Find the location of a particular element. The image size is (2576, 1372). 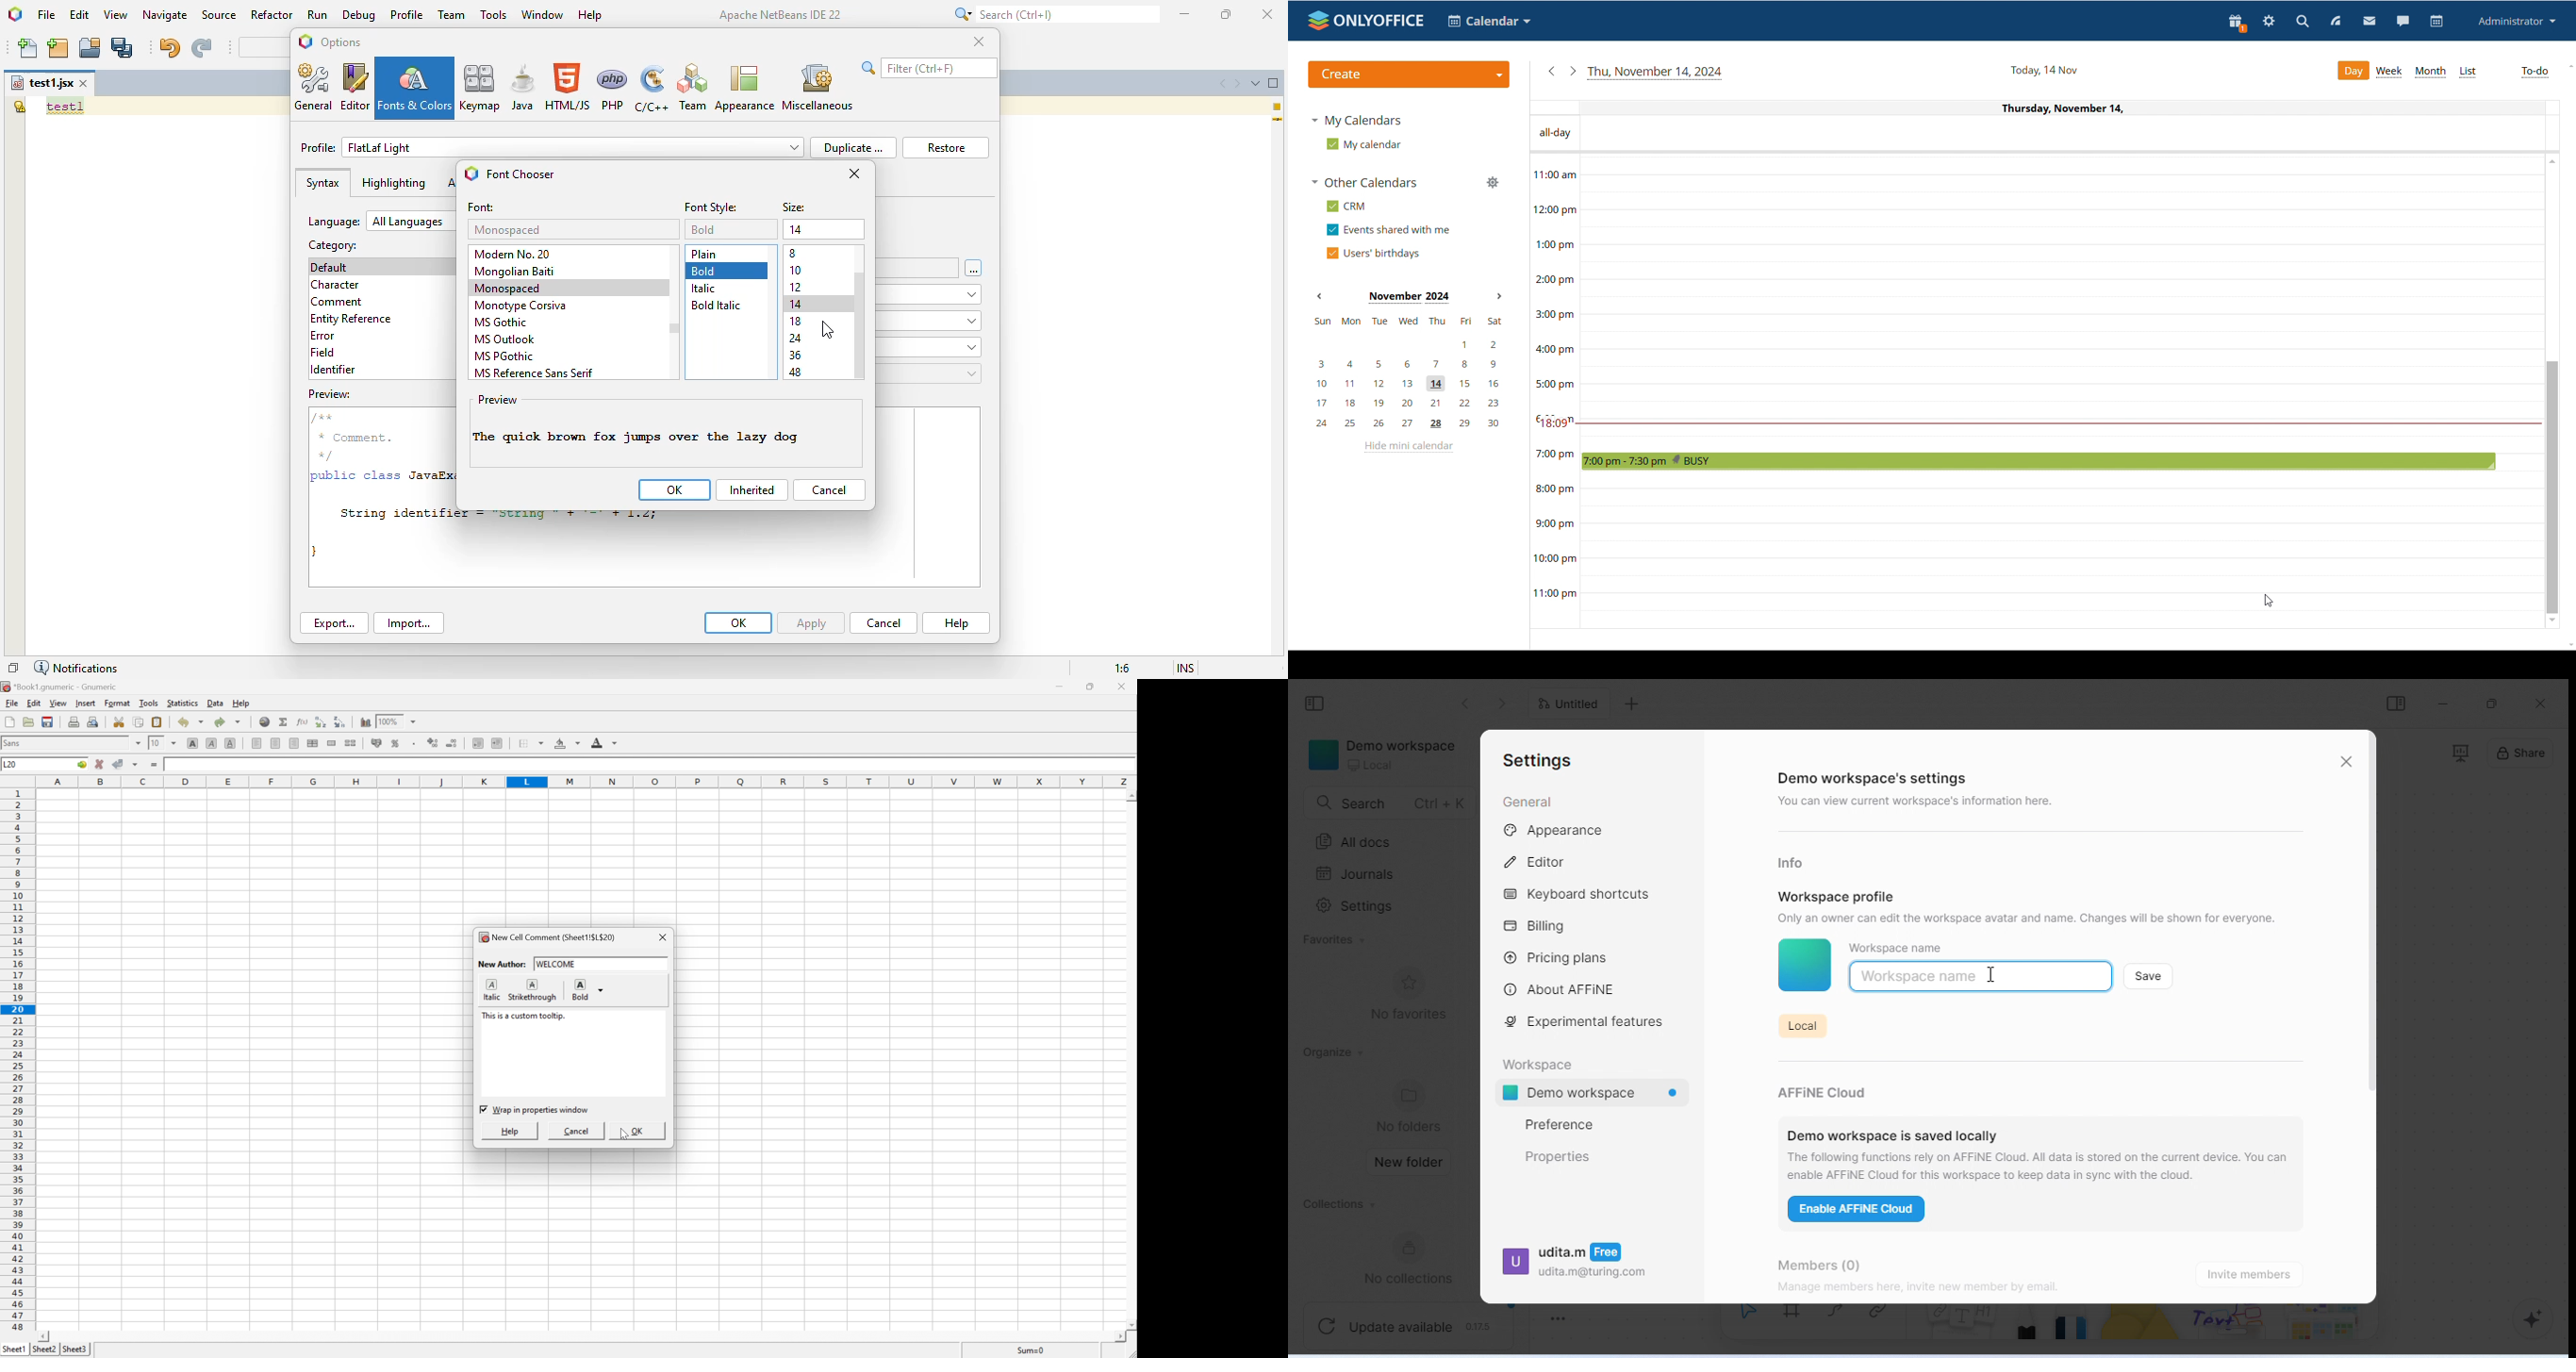

Center Horizontally is located at coordinates (276, 744).